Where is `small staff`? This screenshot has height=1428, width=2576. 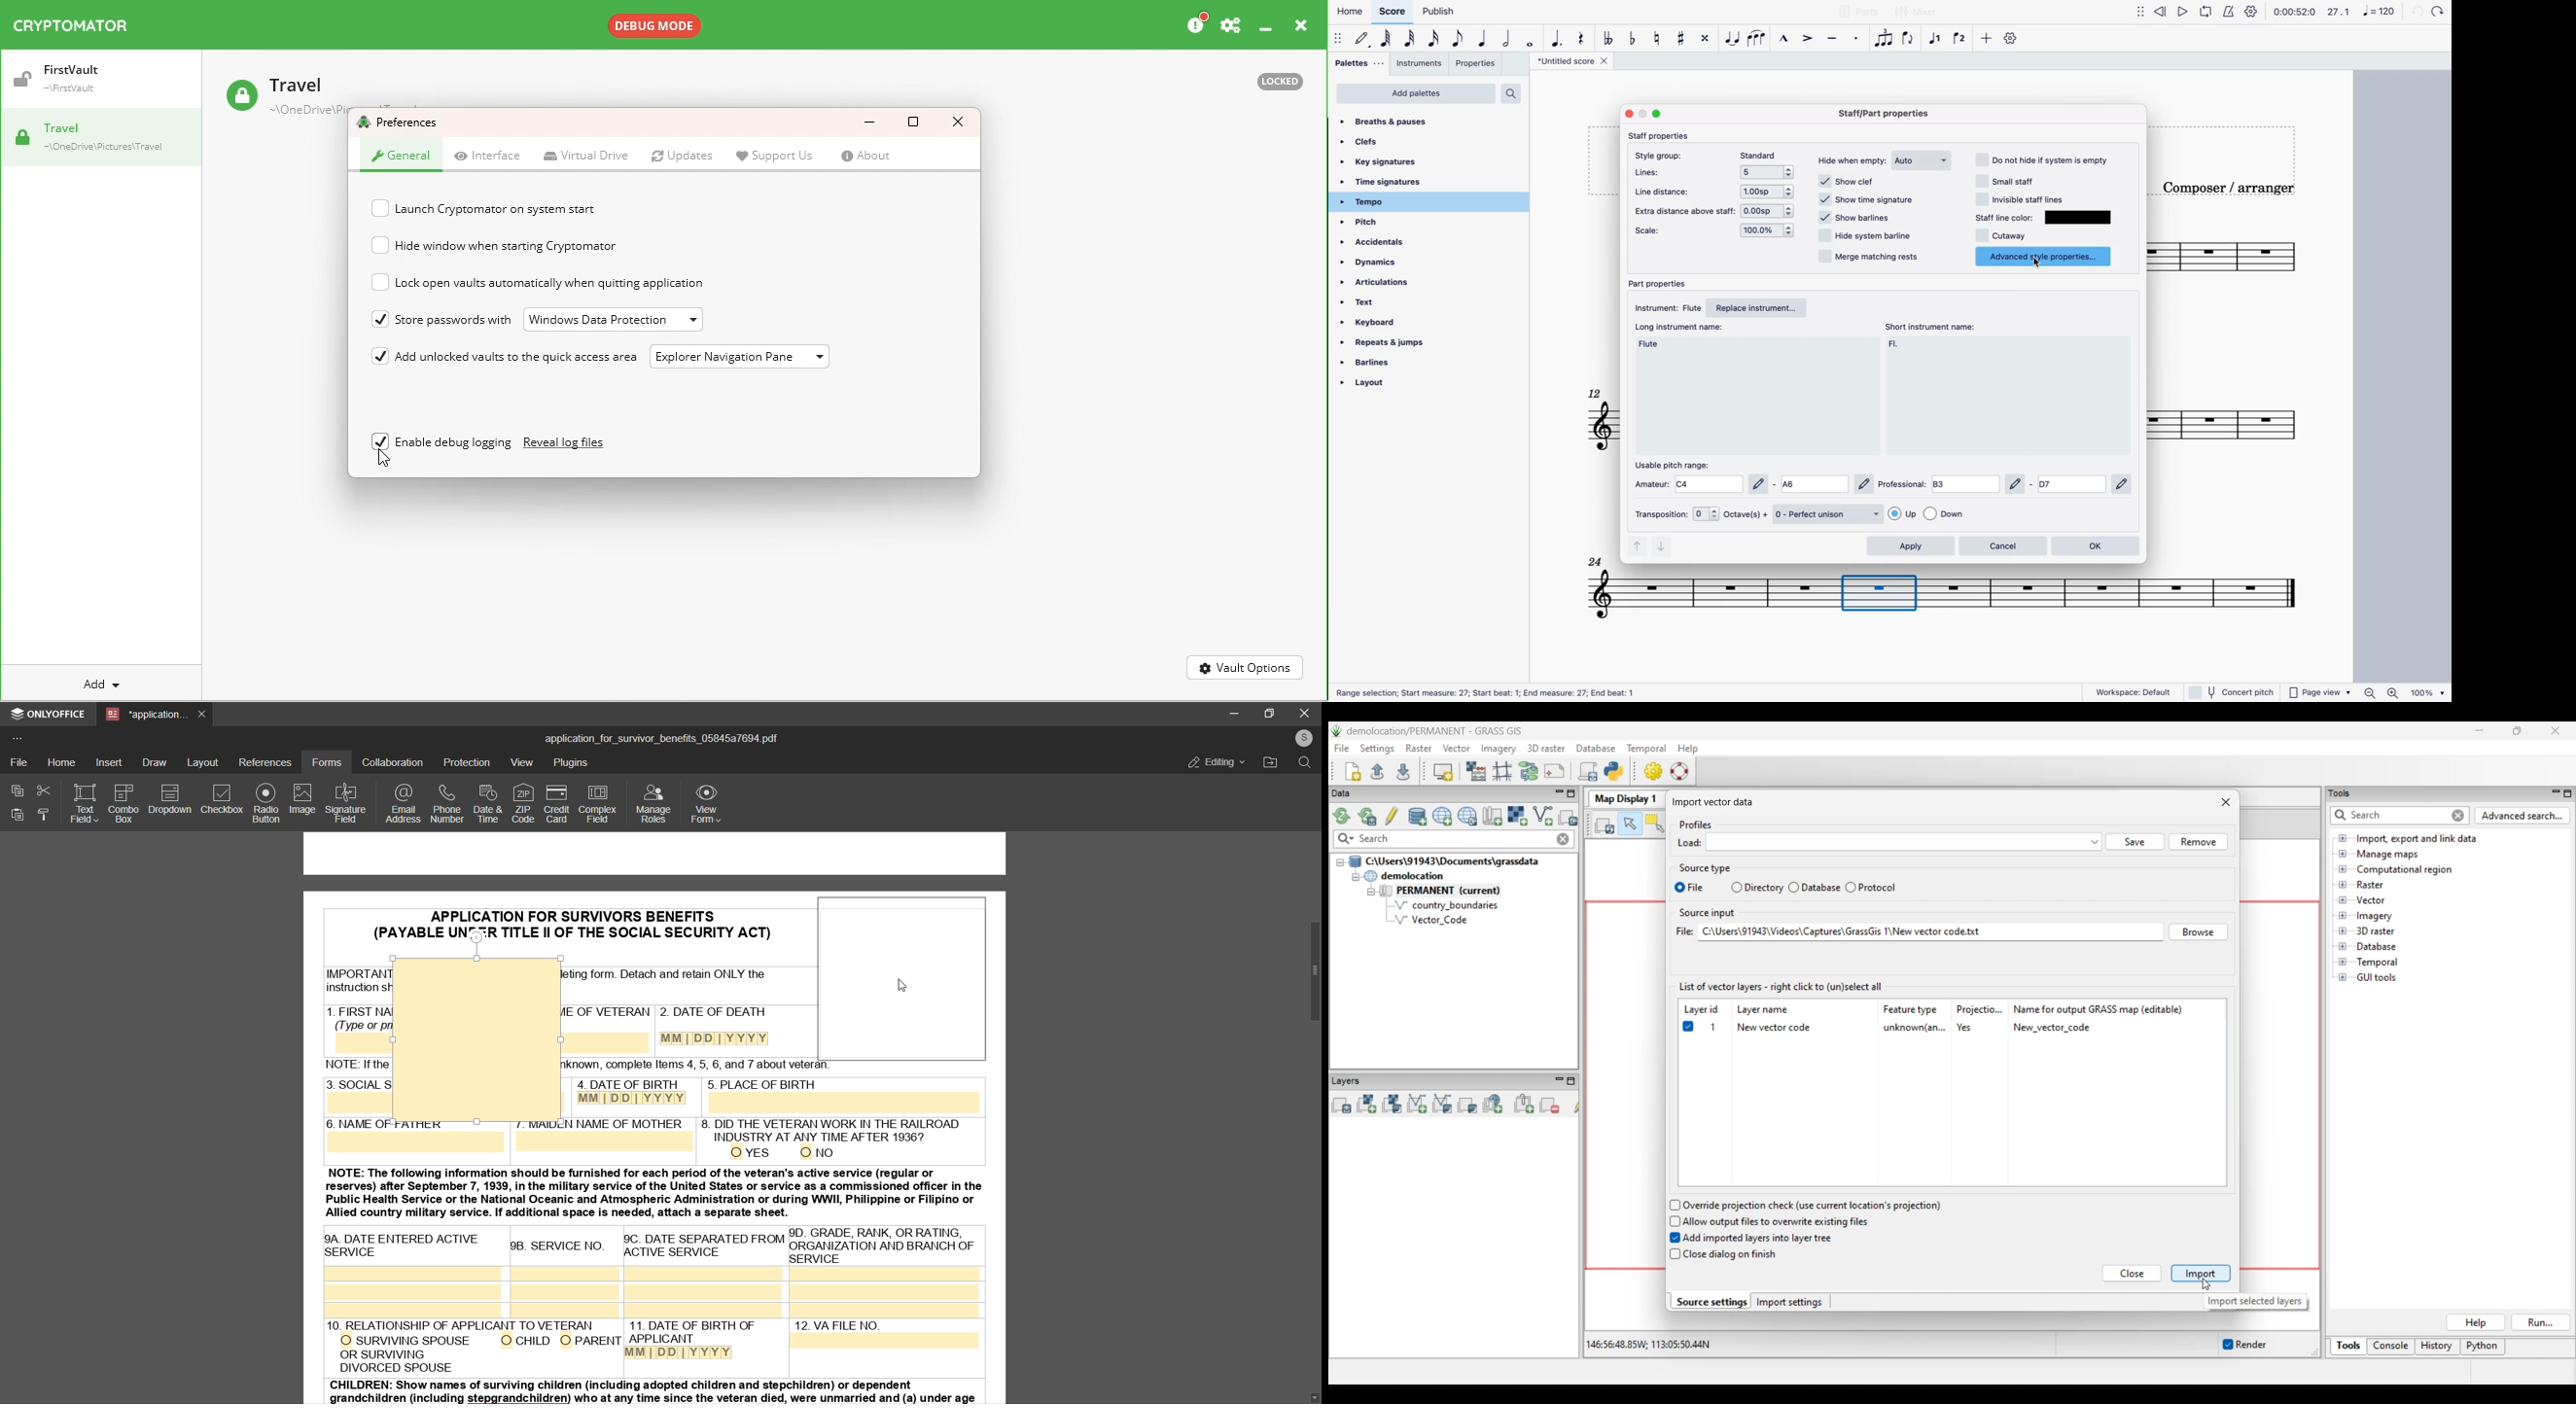
small staff is located at coordinates (2012, 181).